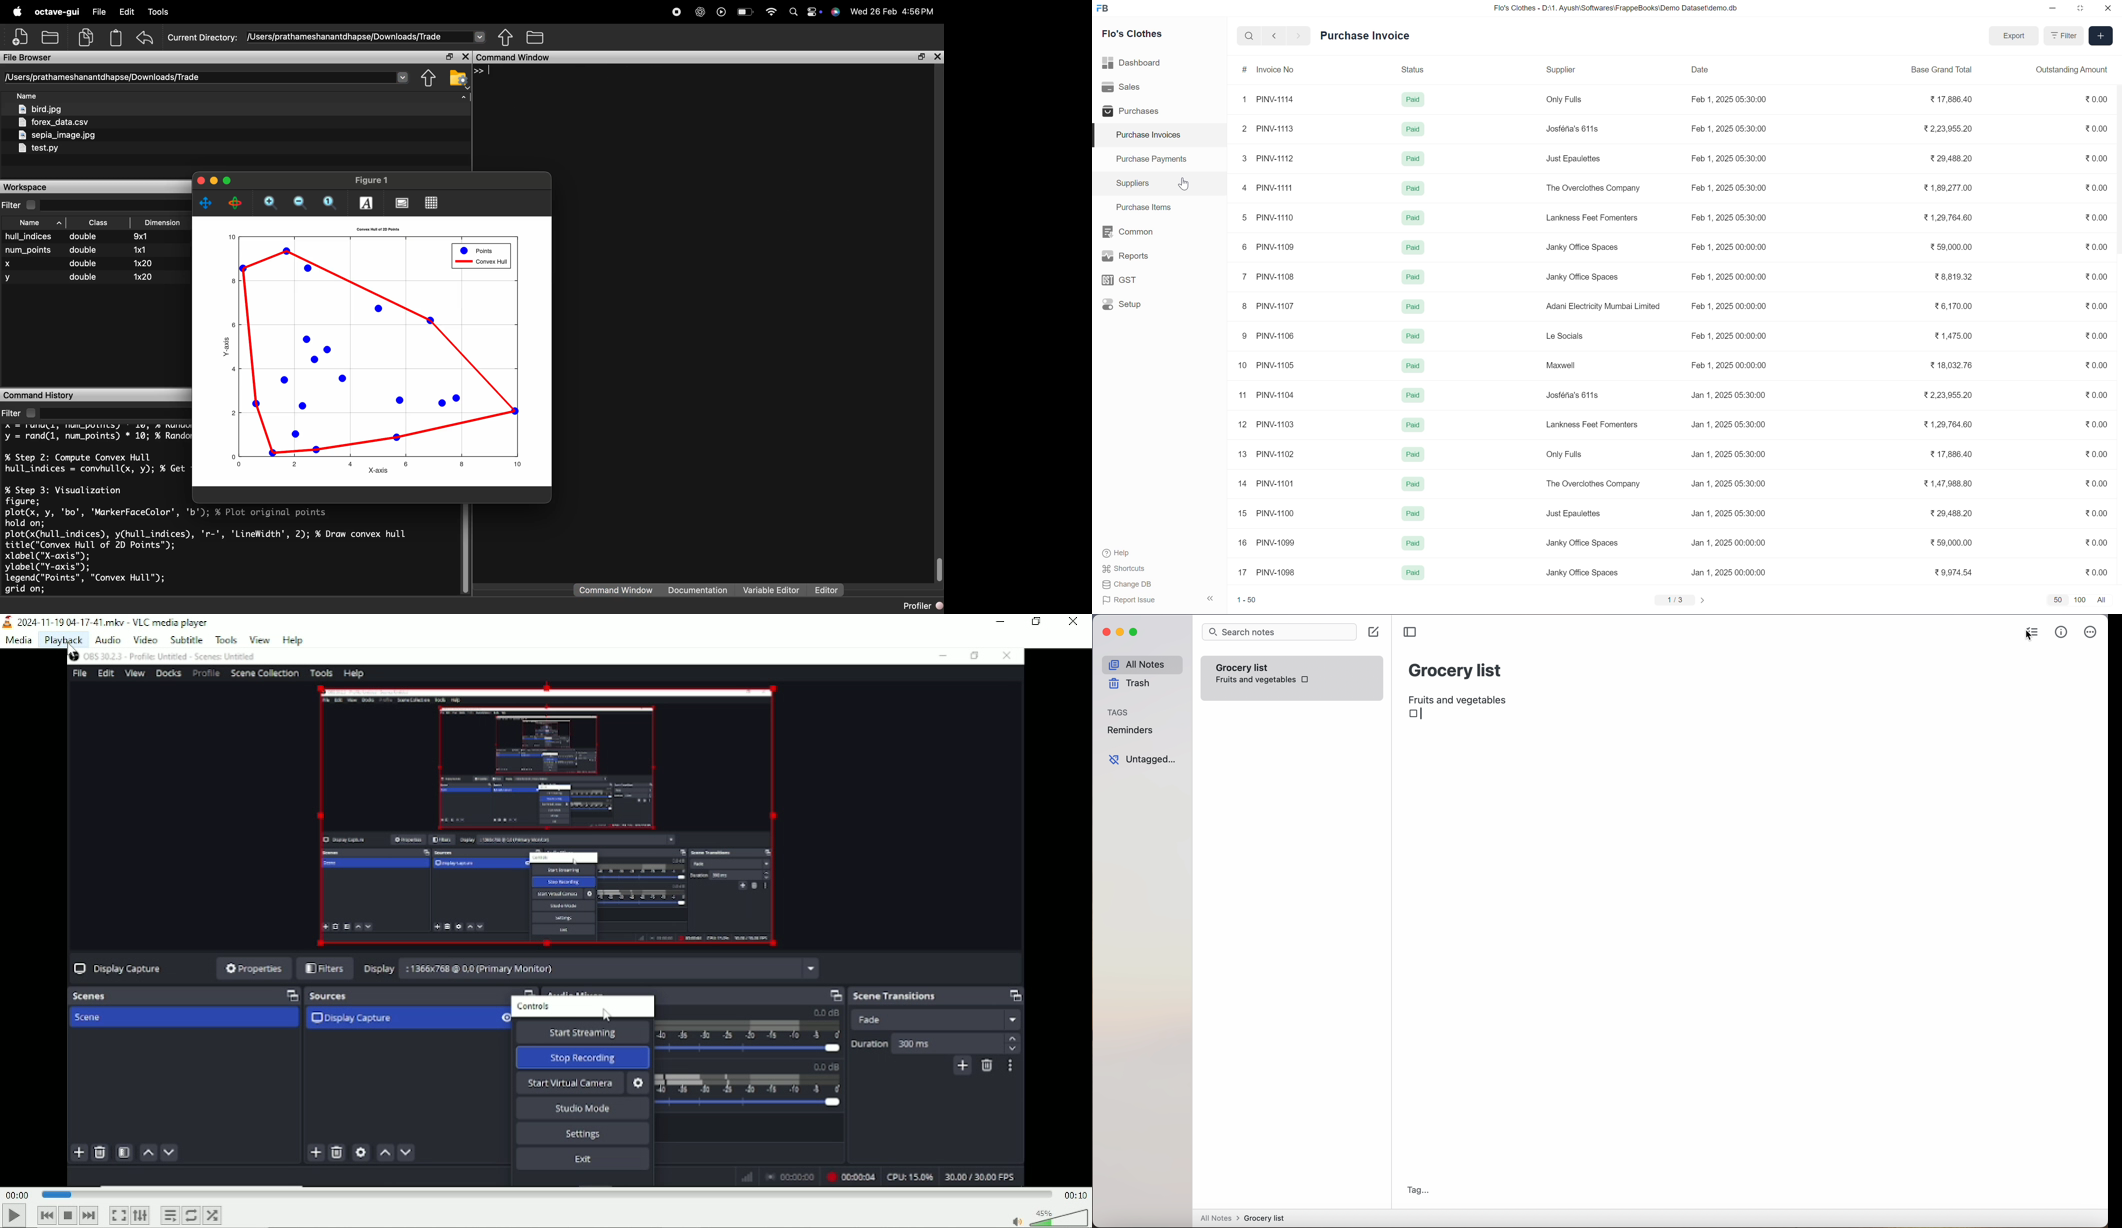 The image size is (2128, 1232). Describe the element at coordinates (1703, 600) in the screenshot. I see `Next page` at that location.